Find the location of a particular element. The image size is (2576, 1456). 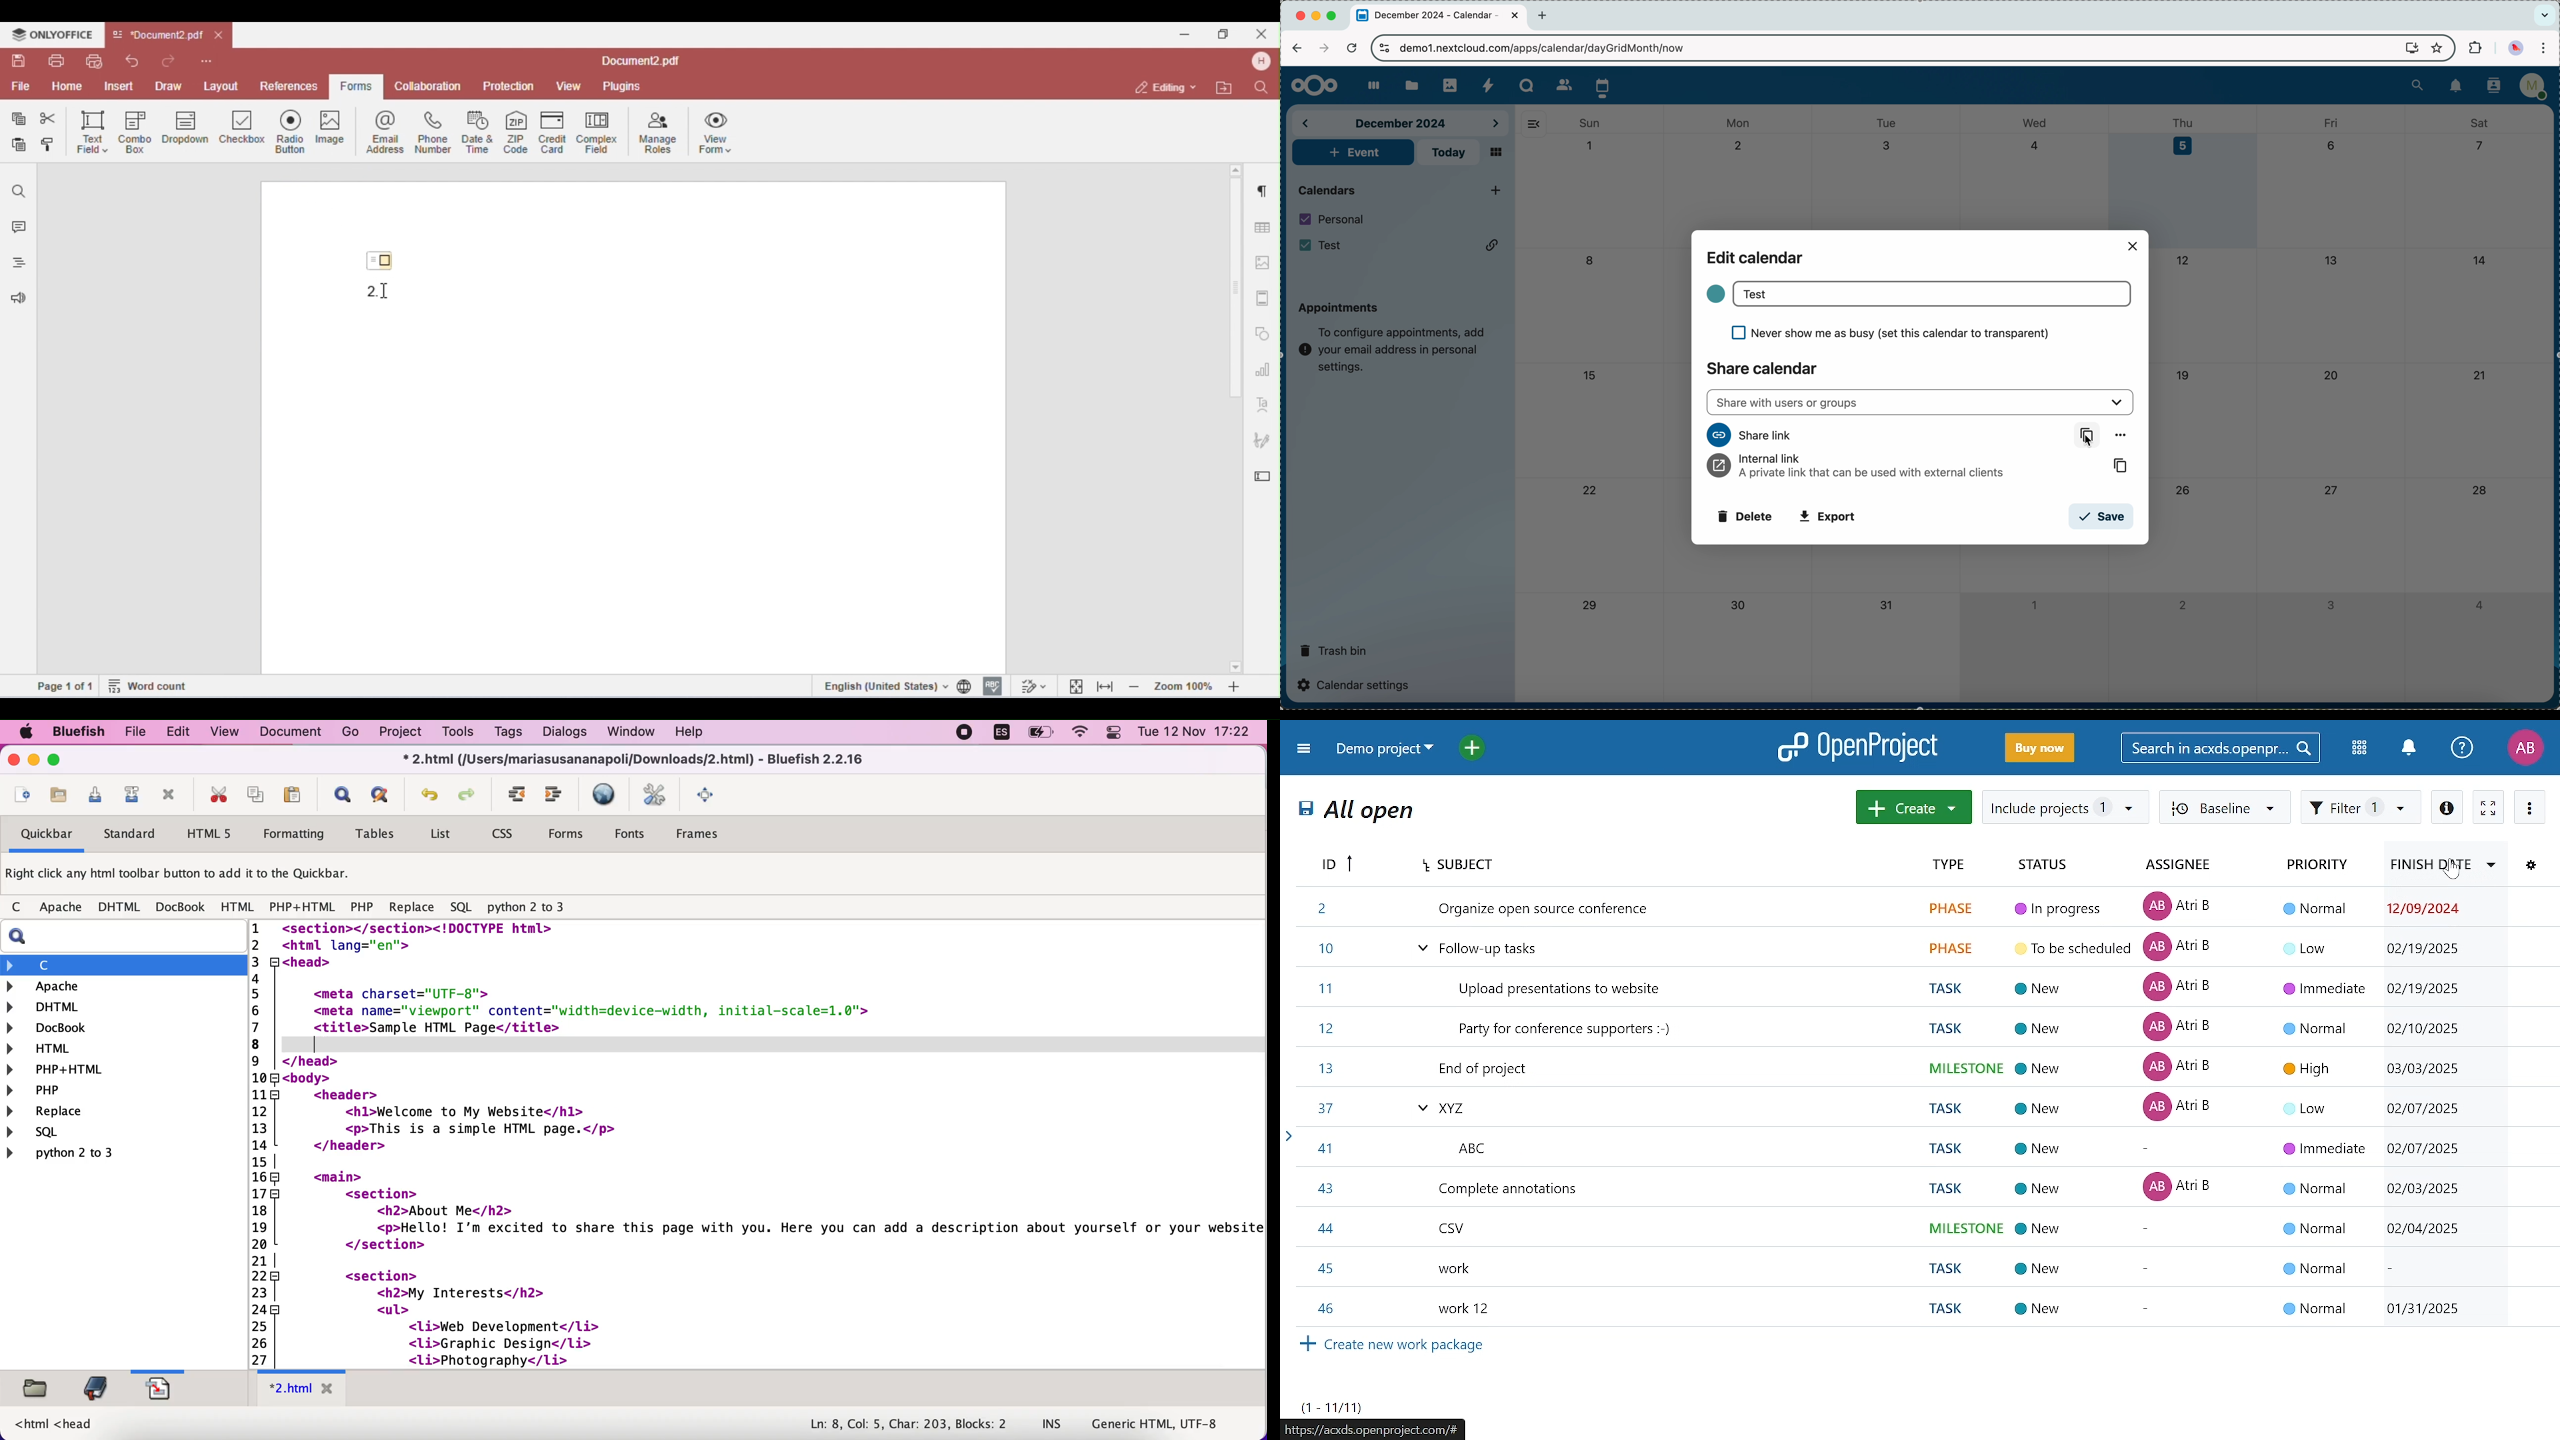

internal link is located at coordinates (1856, 468).